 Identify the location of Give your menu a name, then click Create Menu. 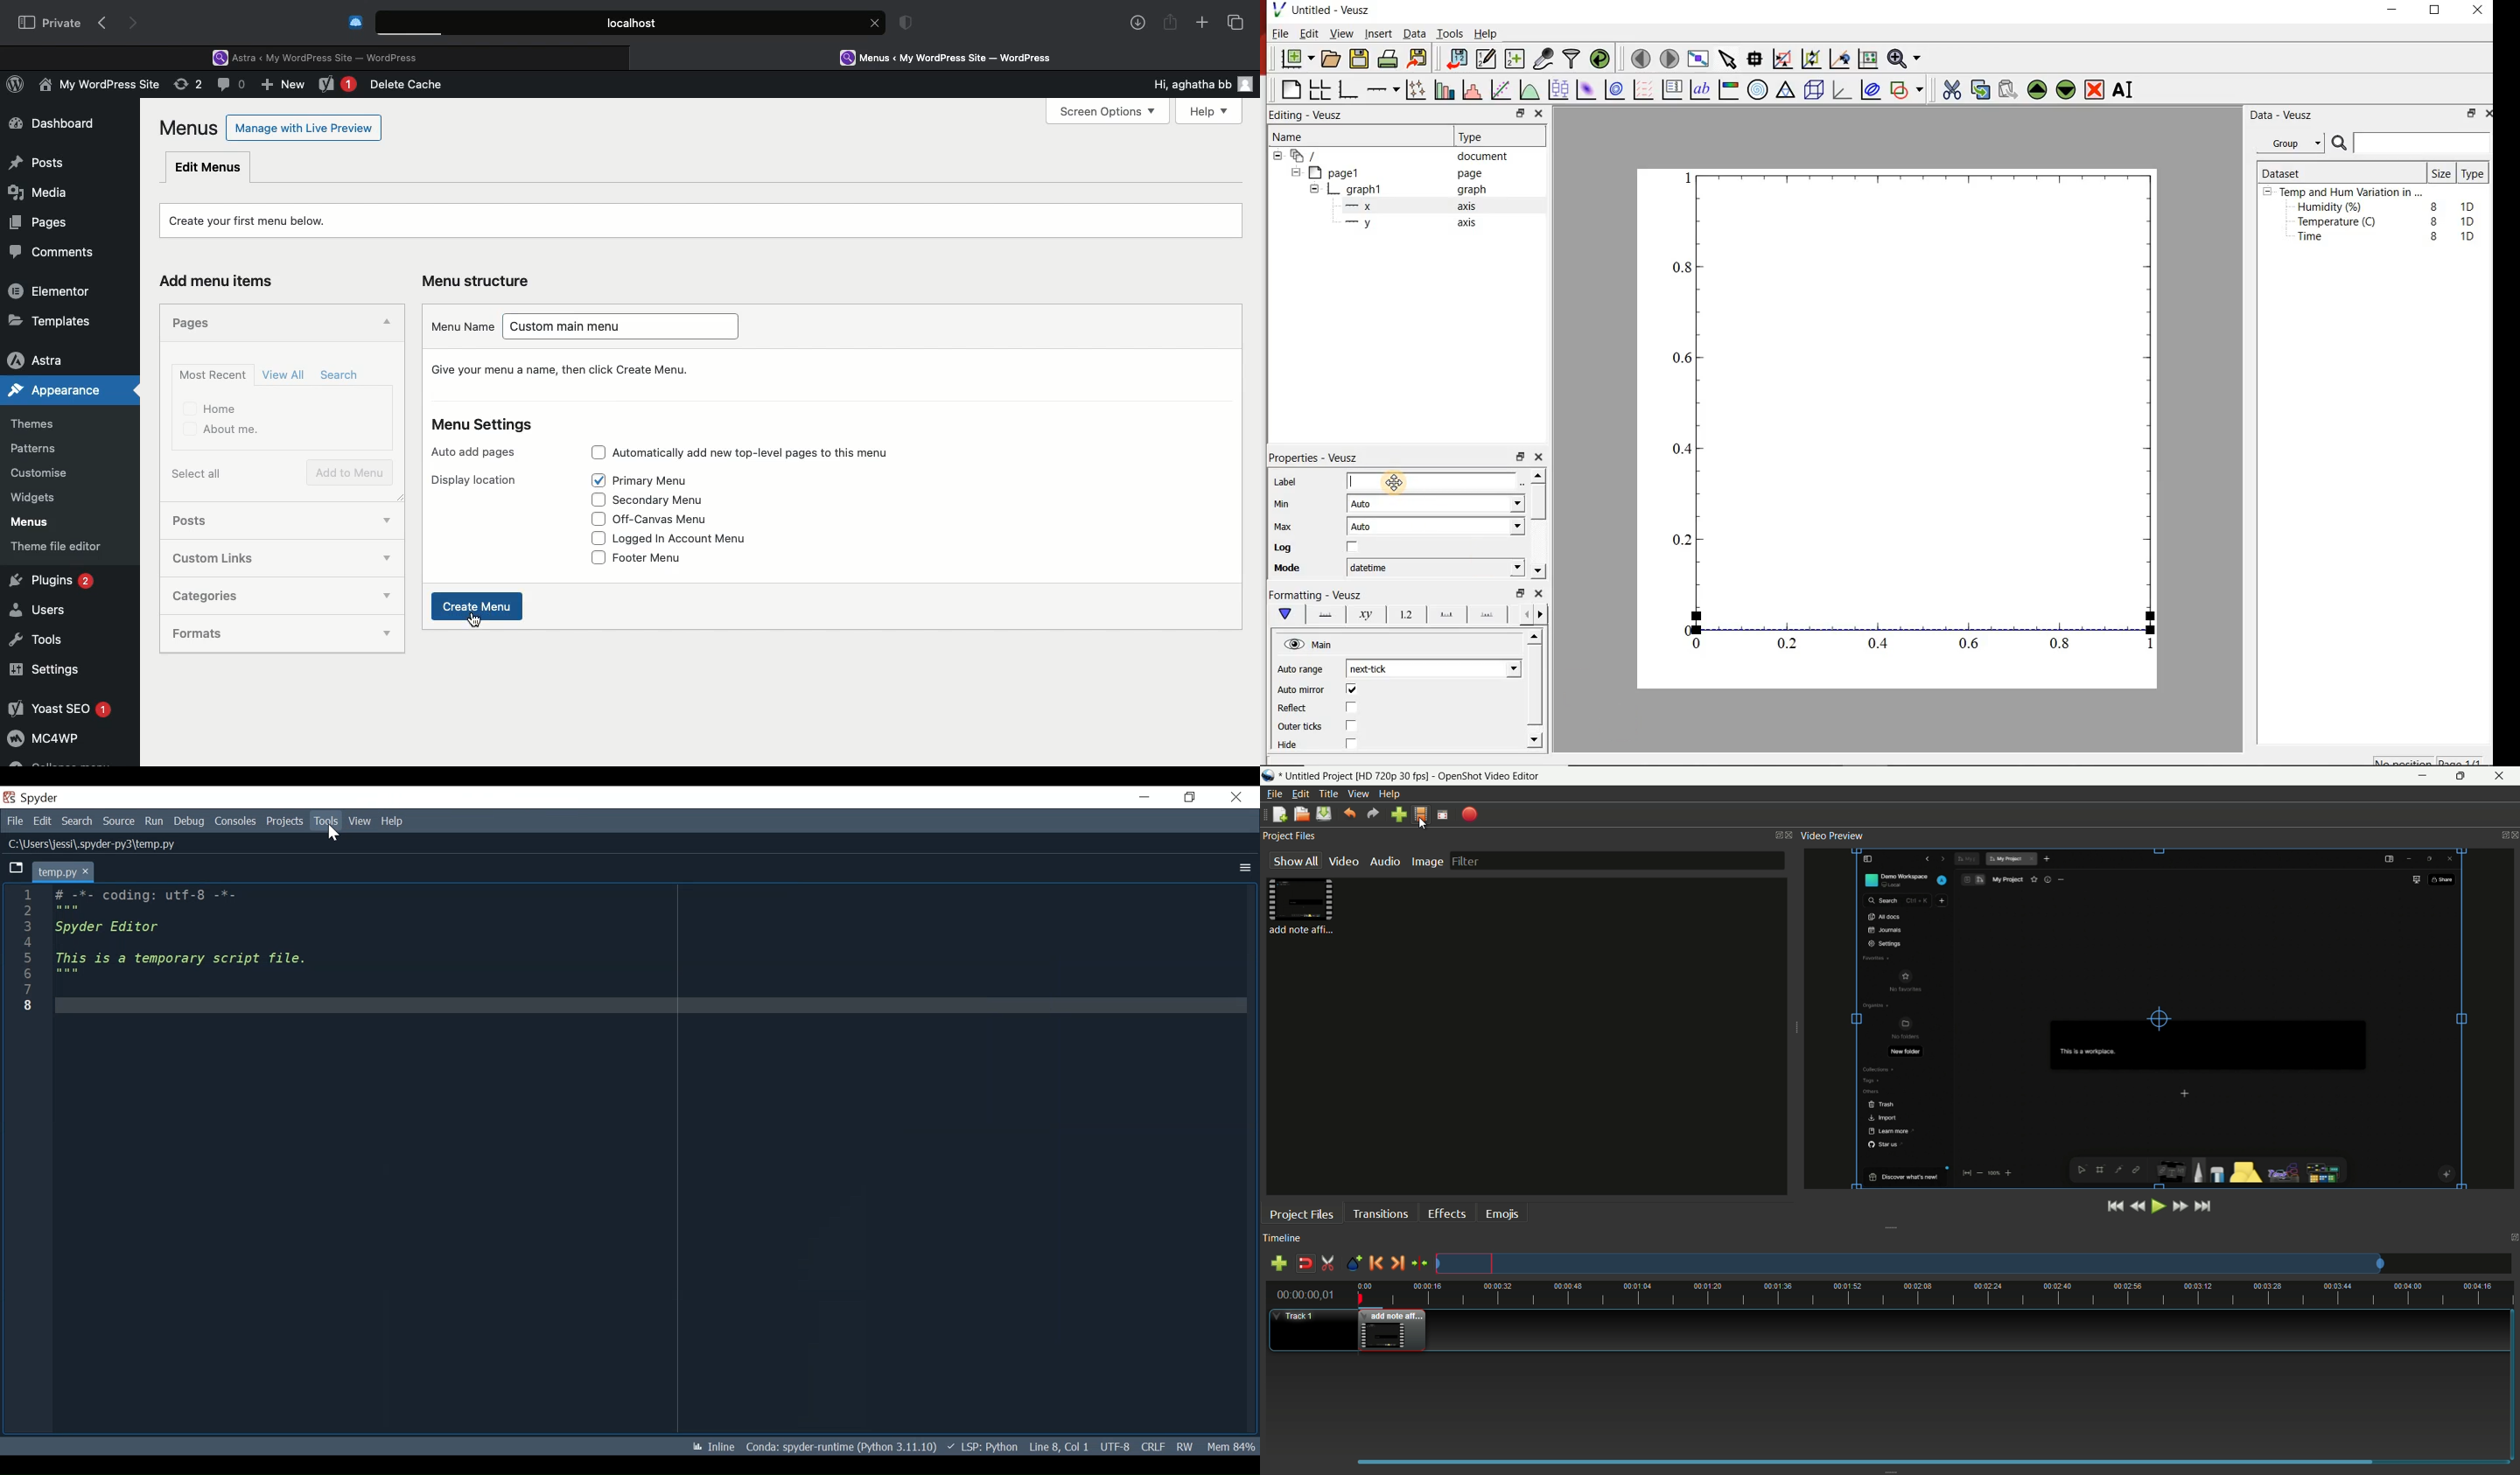
(566, 369).